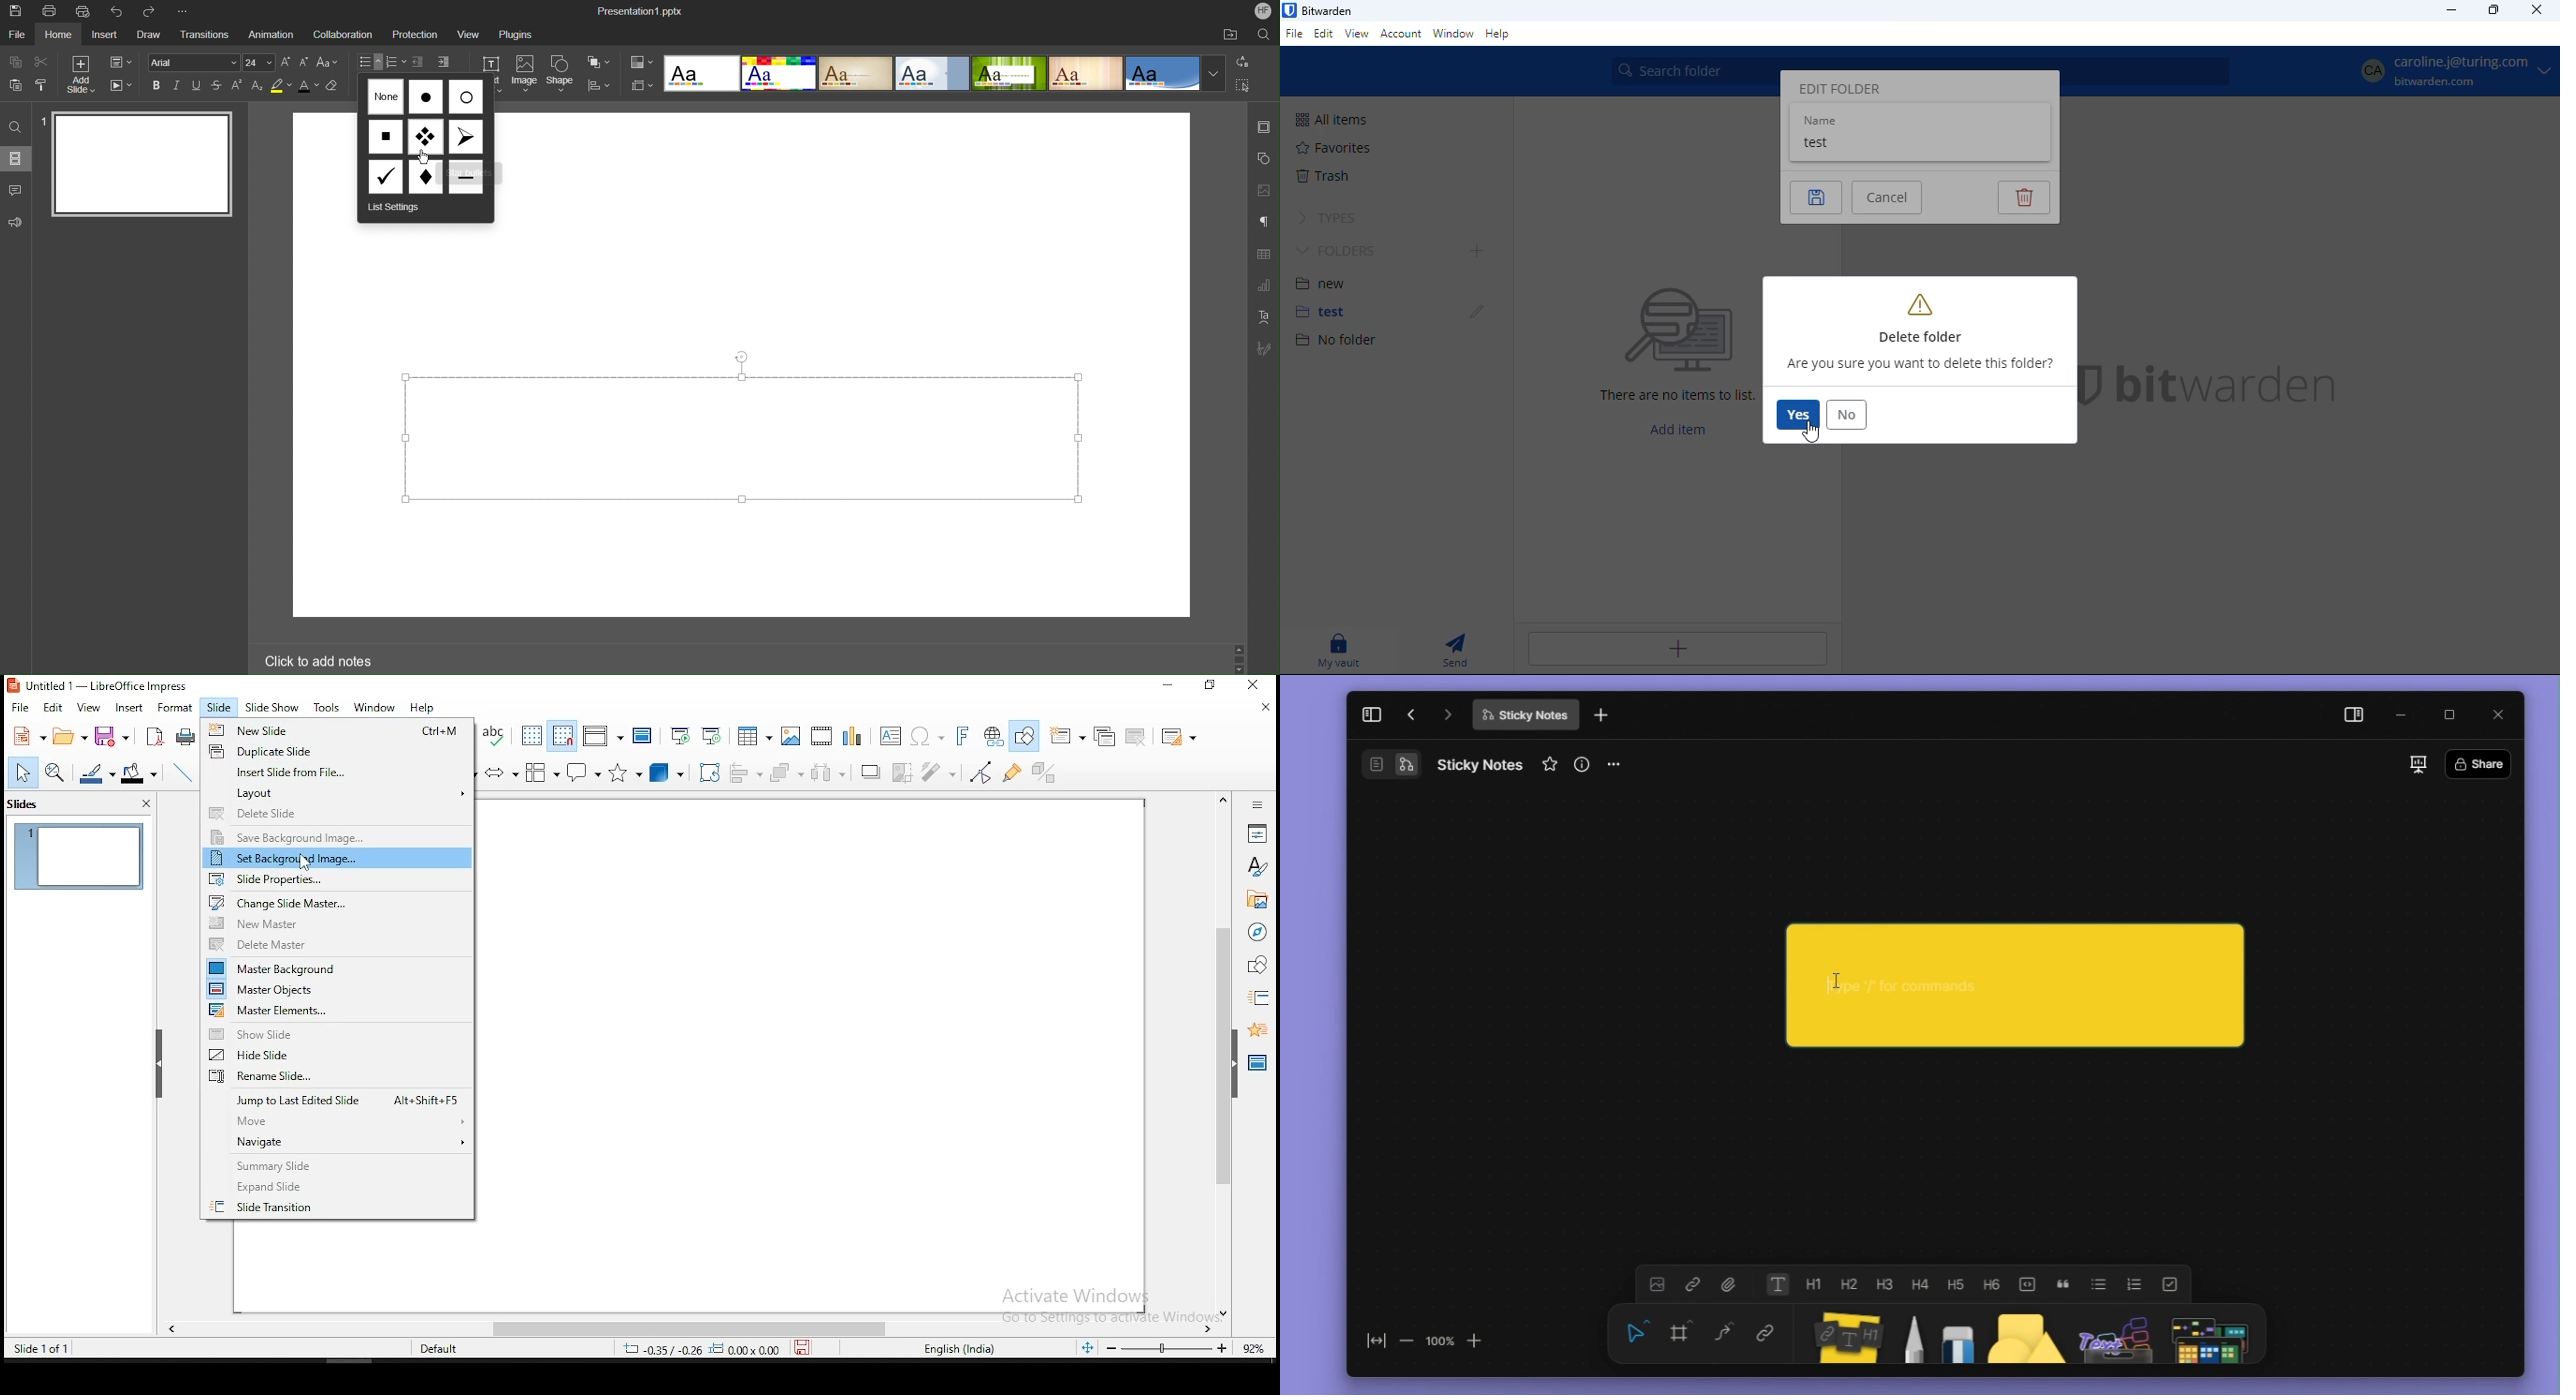 The image size is (2576, 1400). What do you see at coordinates (13, 62) in the screenshot?
I see `Copy` at bounding box center [13, 62].